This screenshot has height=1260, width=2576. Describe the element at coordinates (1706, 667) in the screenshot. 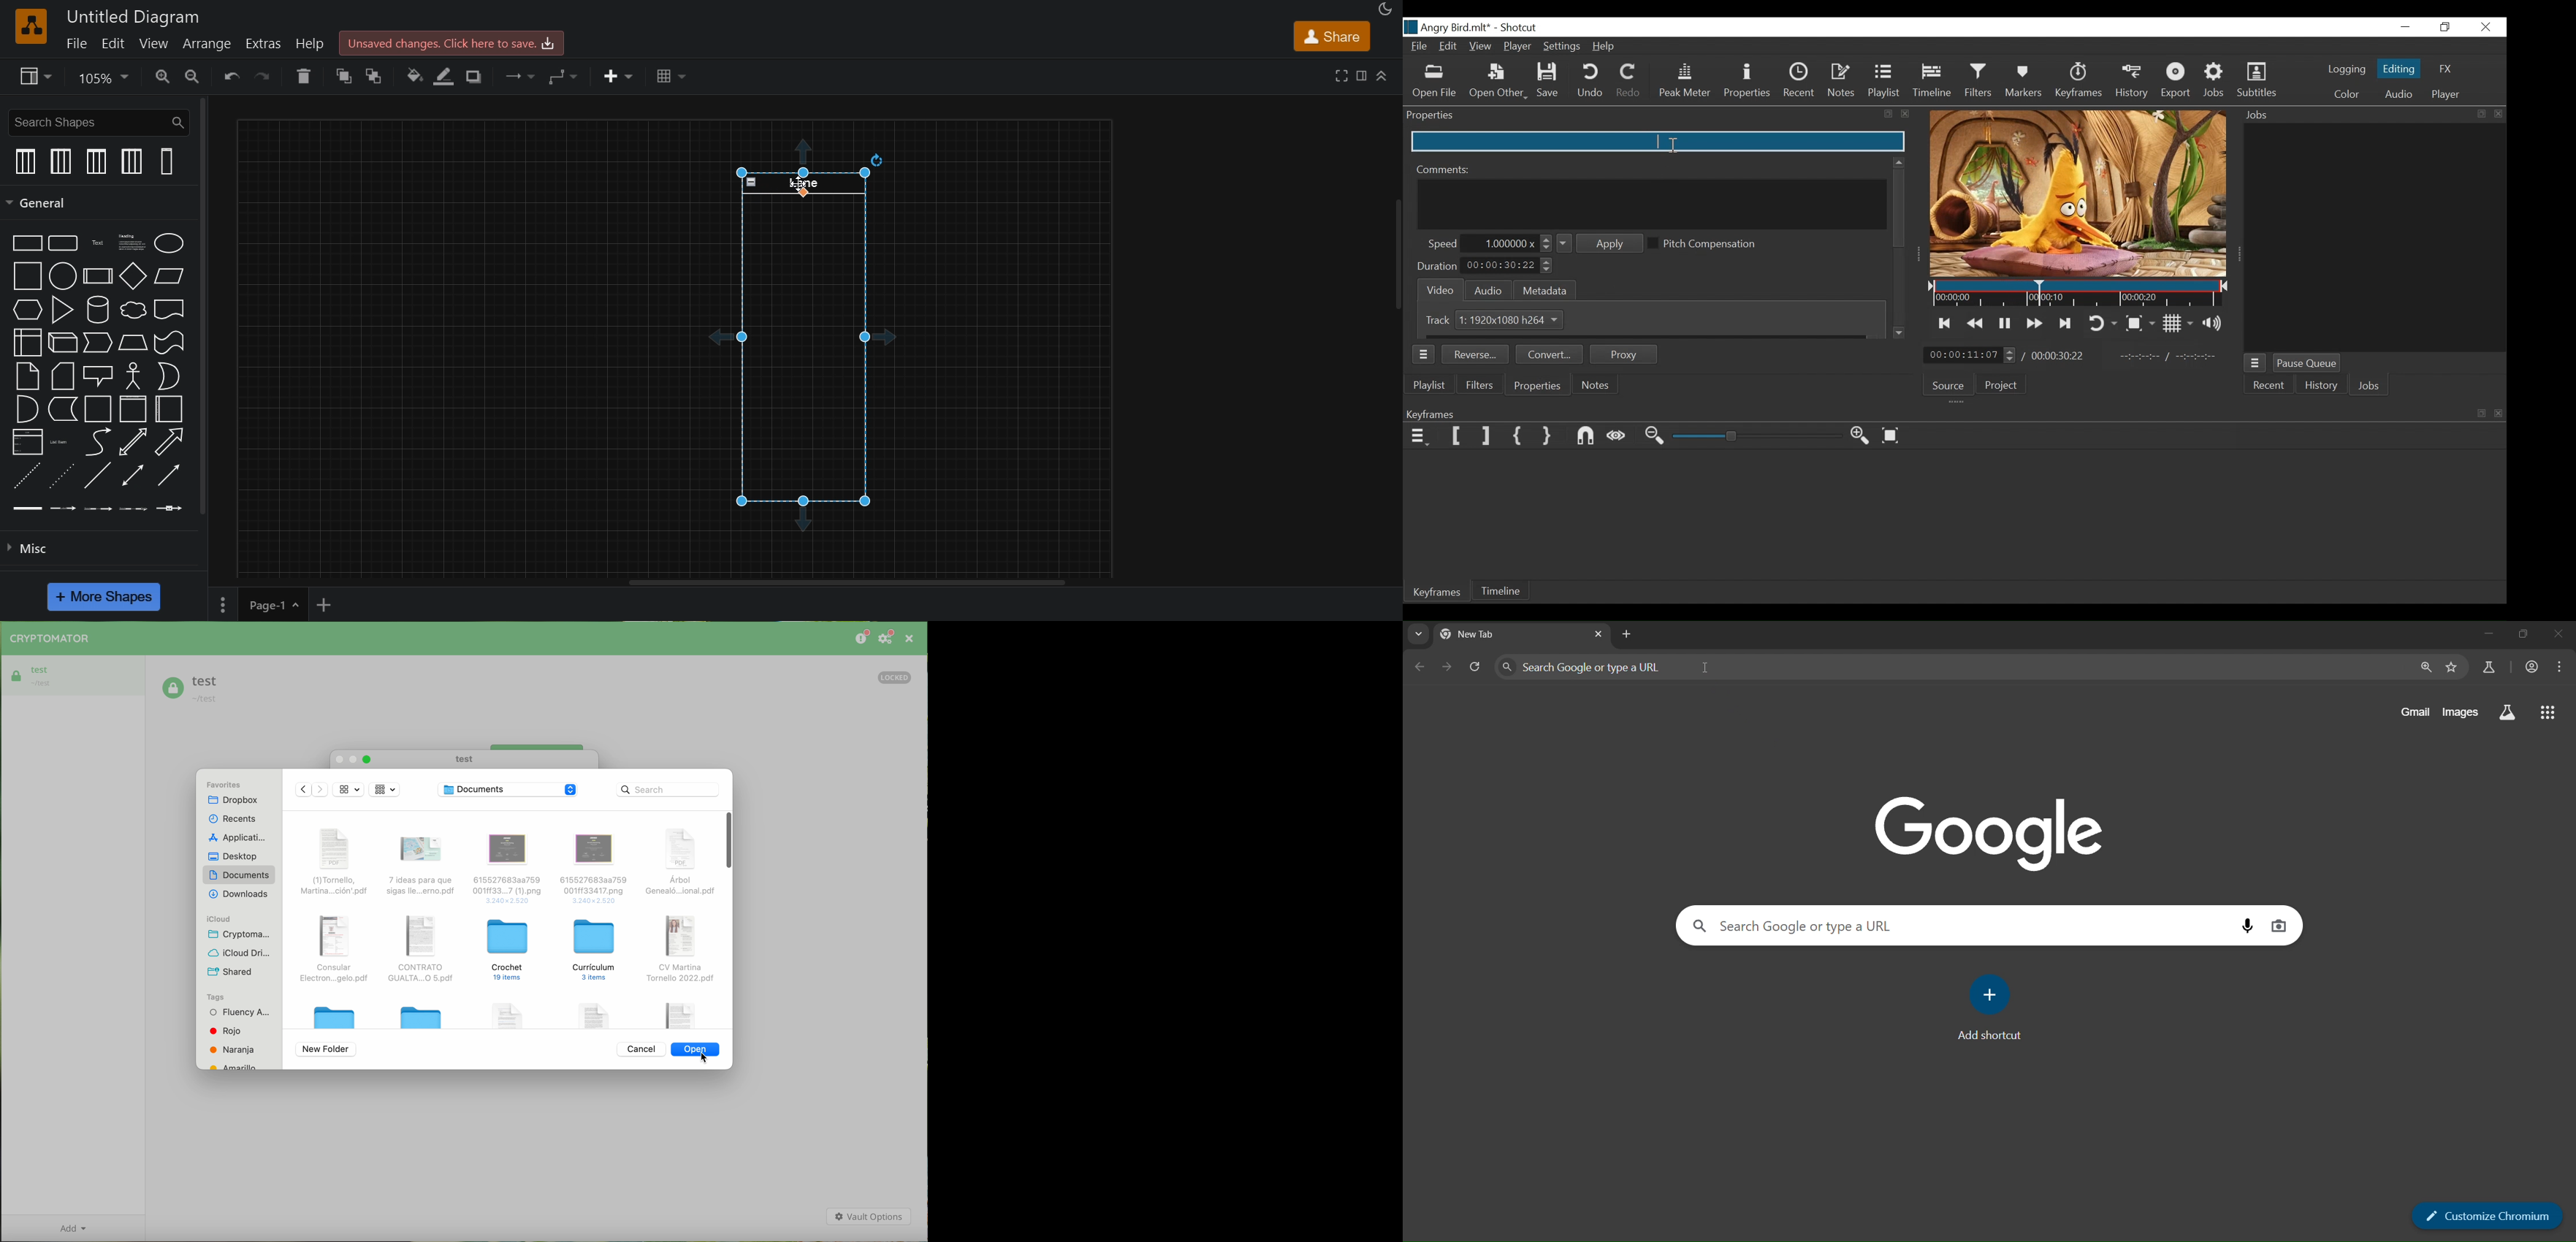

I see `cursor` at that location.